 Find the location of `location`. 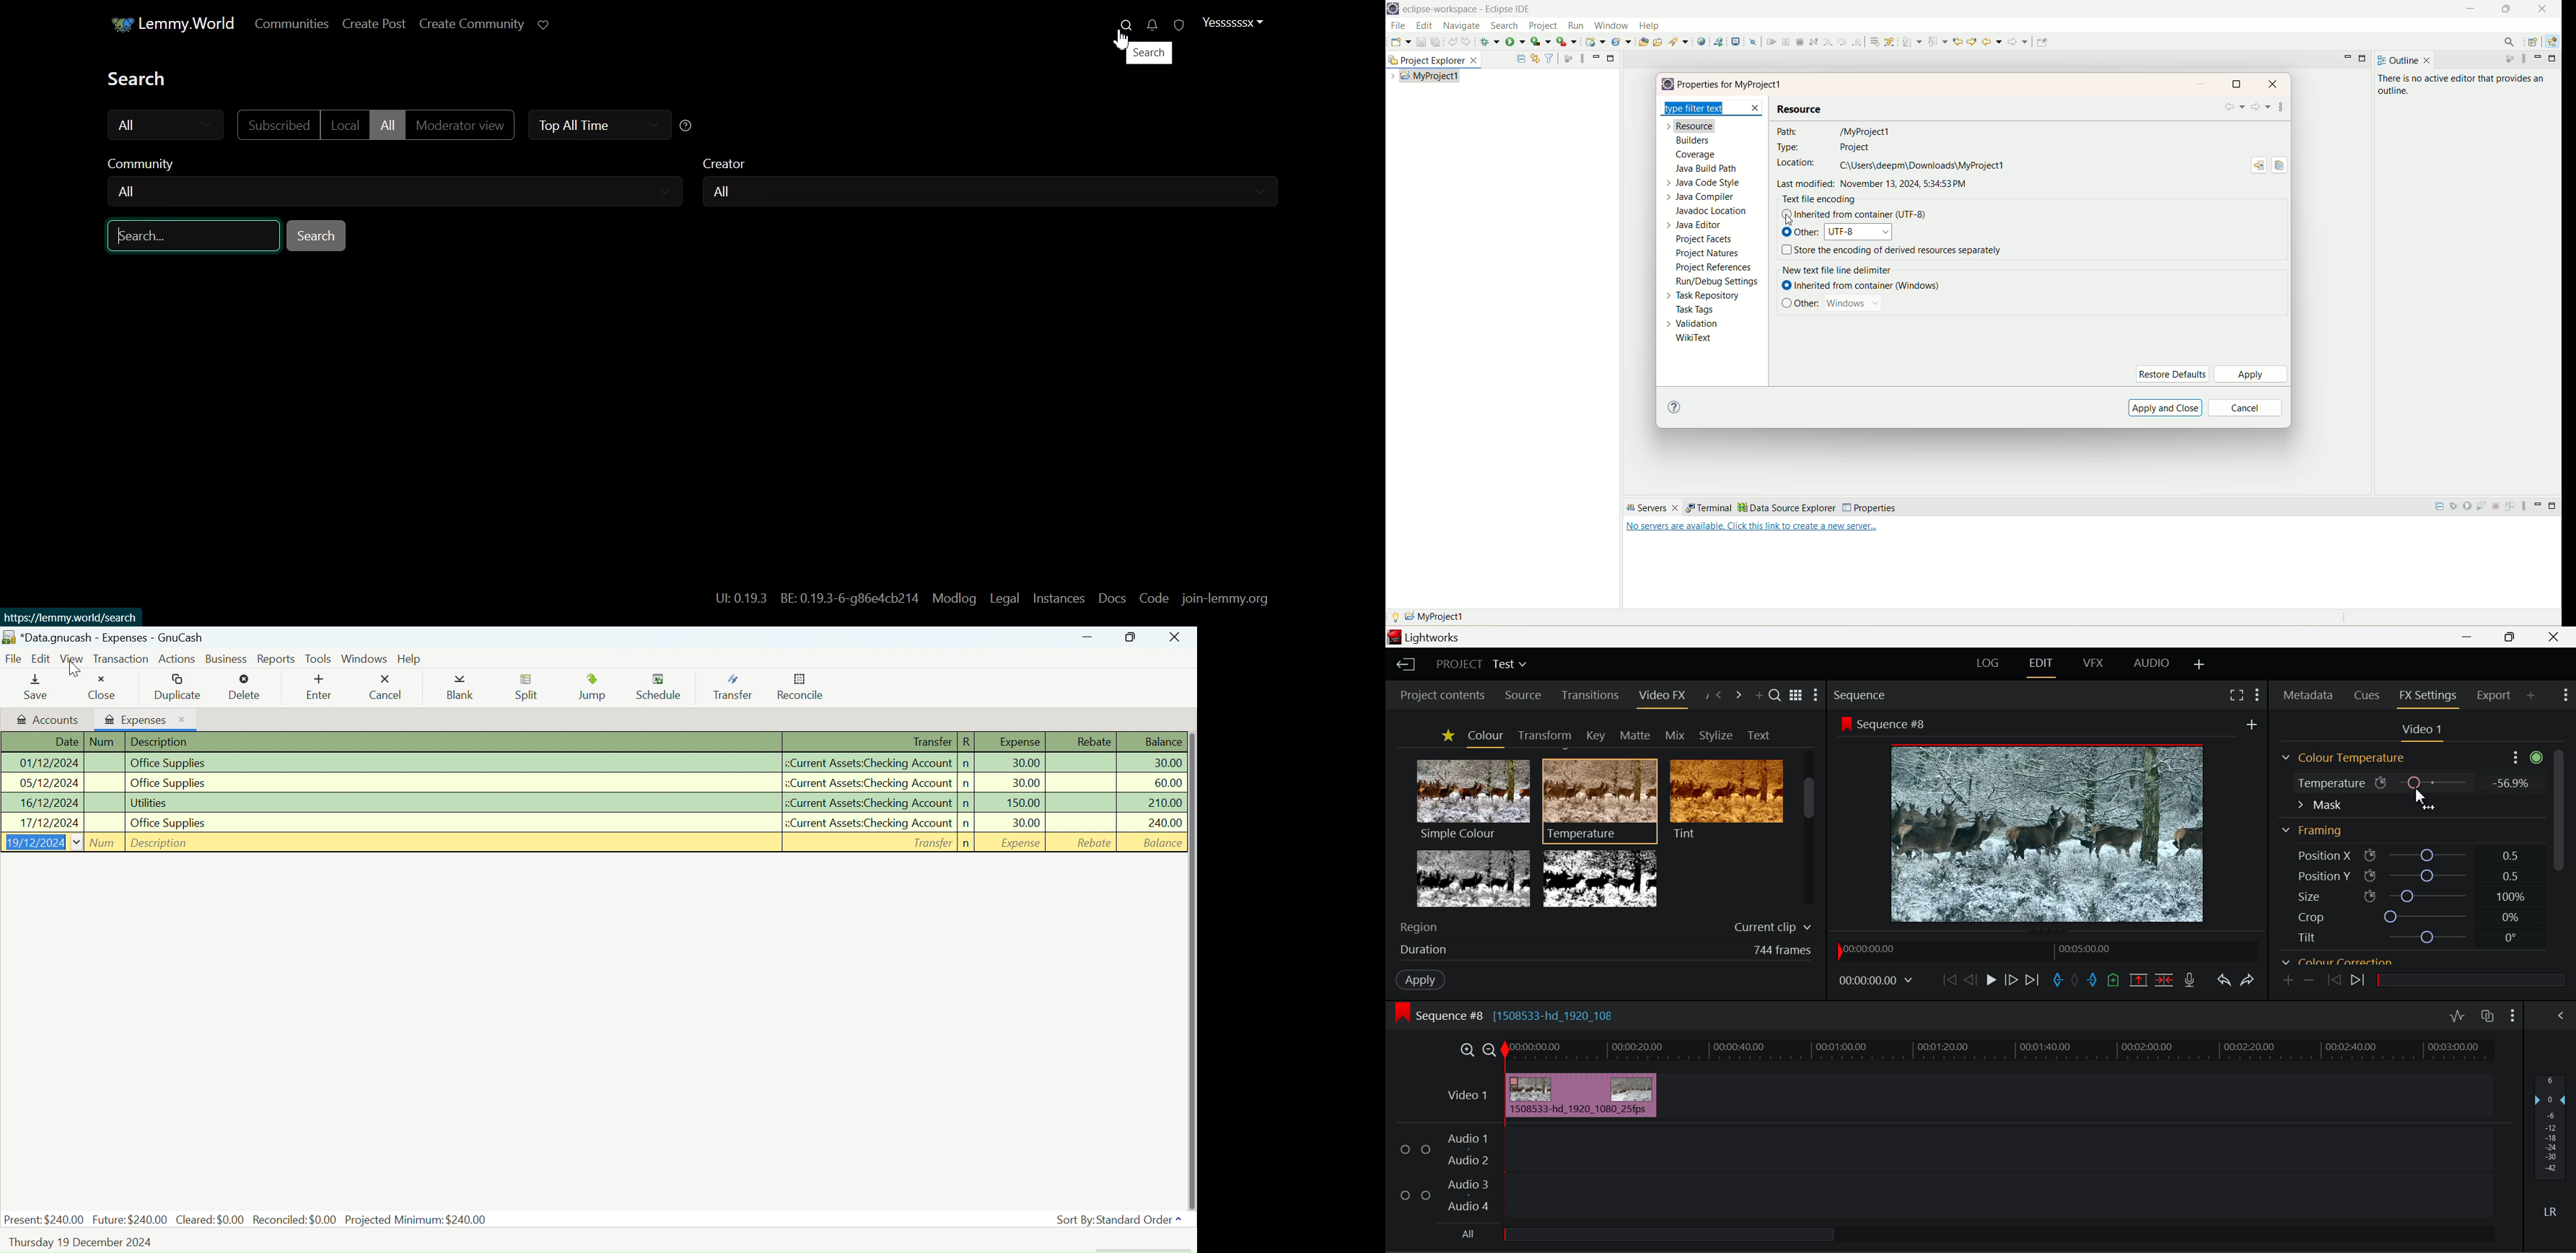

location is located at coordinates (1891, 165).